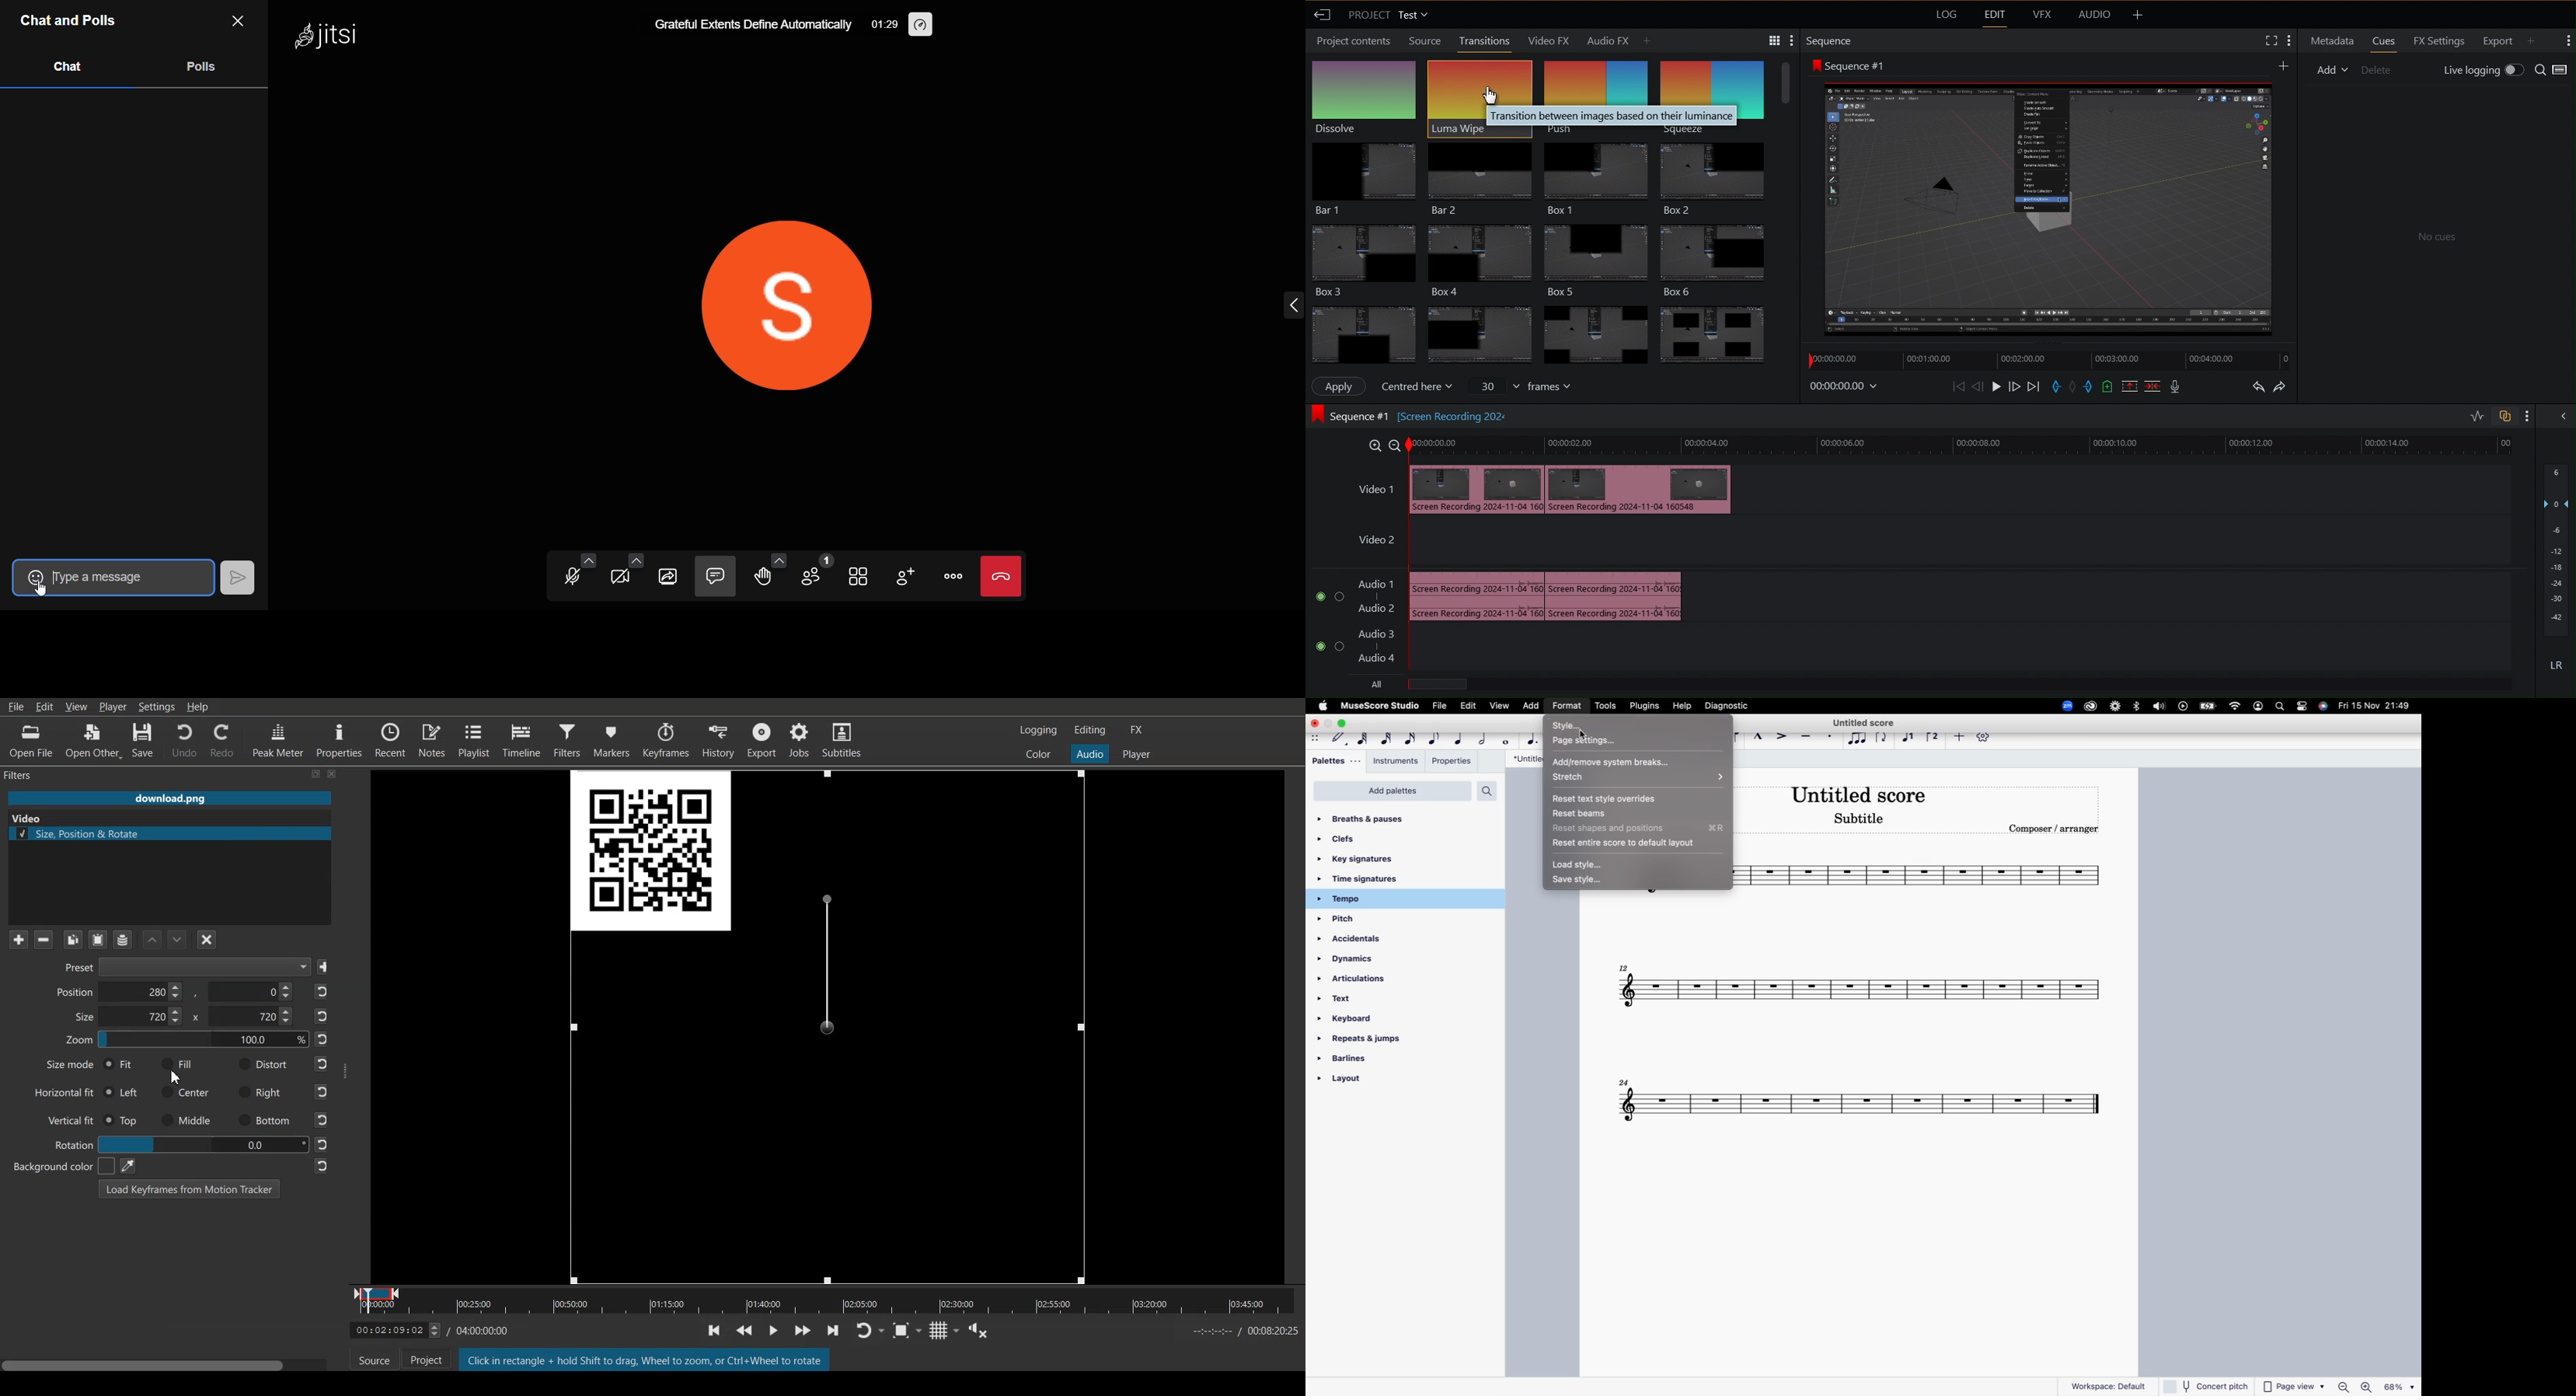  What do you see at coordinates (1361, 1040) in the screenshot?
I see `repeats & jumps` at bounding box center [1361, 1040].